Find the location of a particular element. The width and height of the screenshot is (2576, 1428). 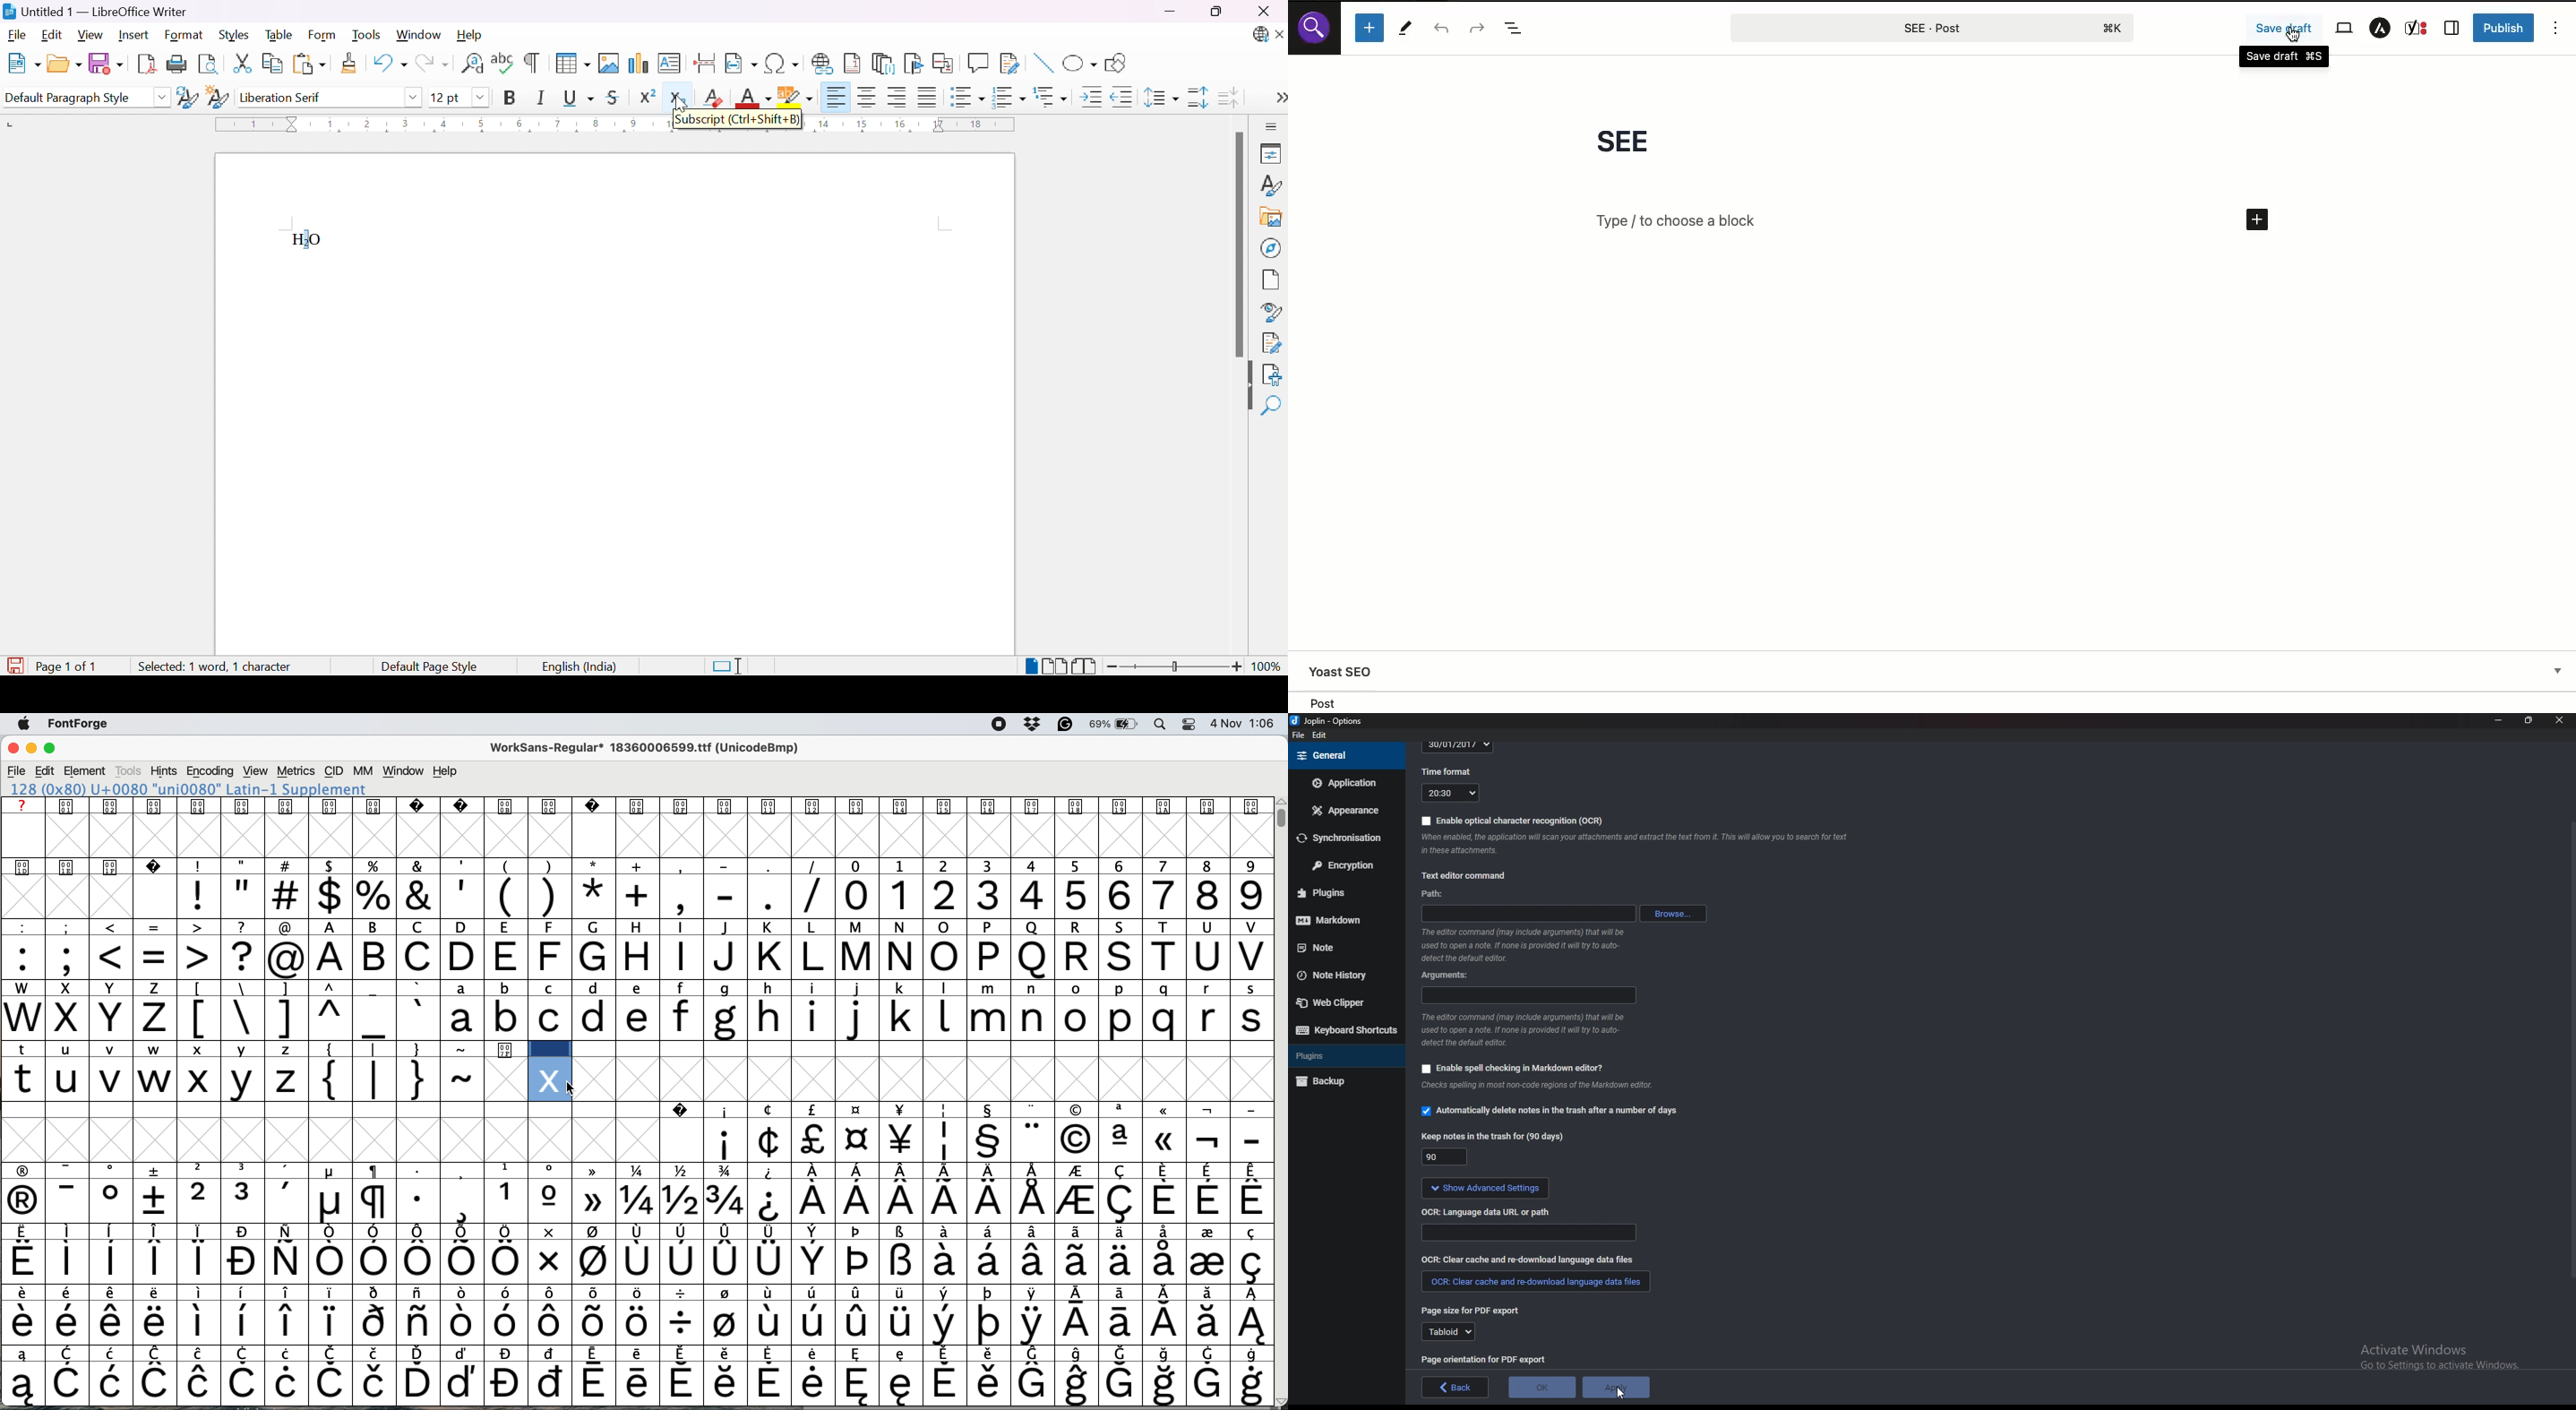

Justified is located at coordinates (928, 96).